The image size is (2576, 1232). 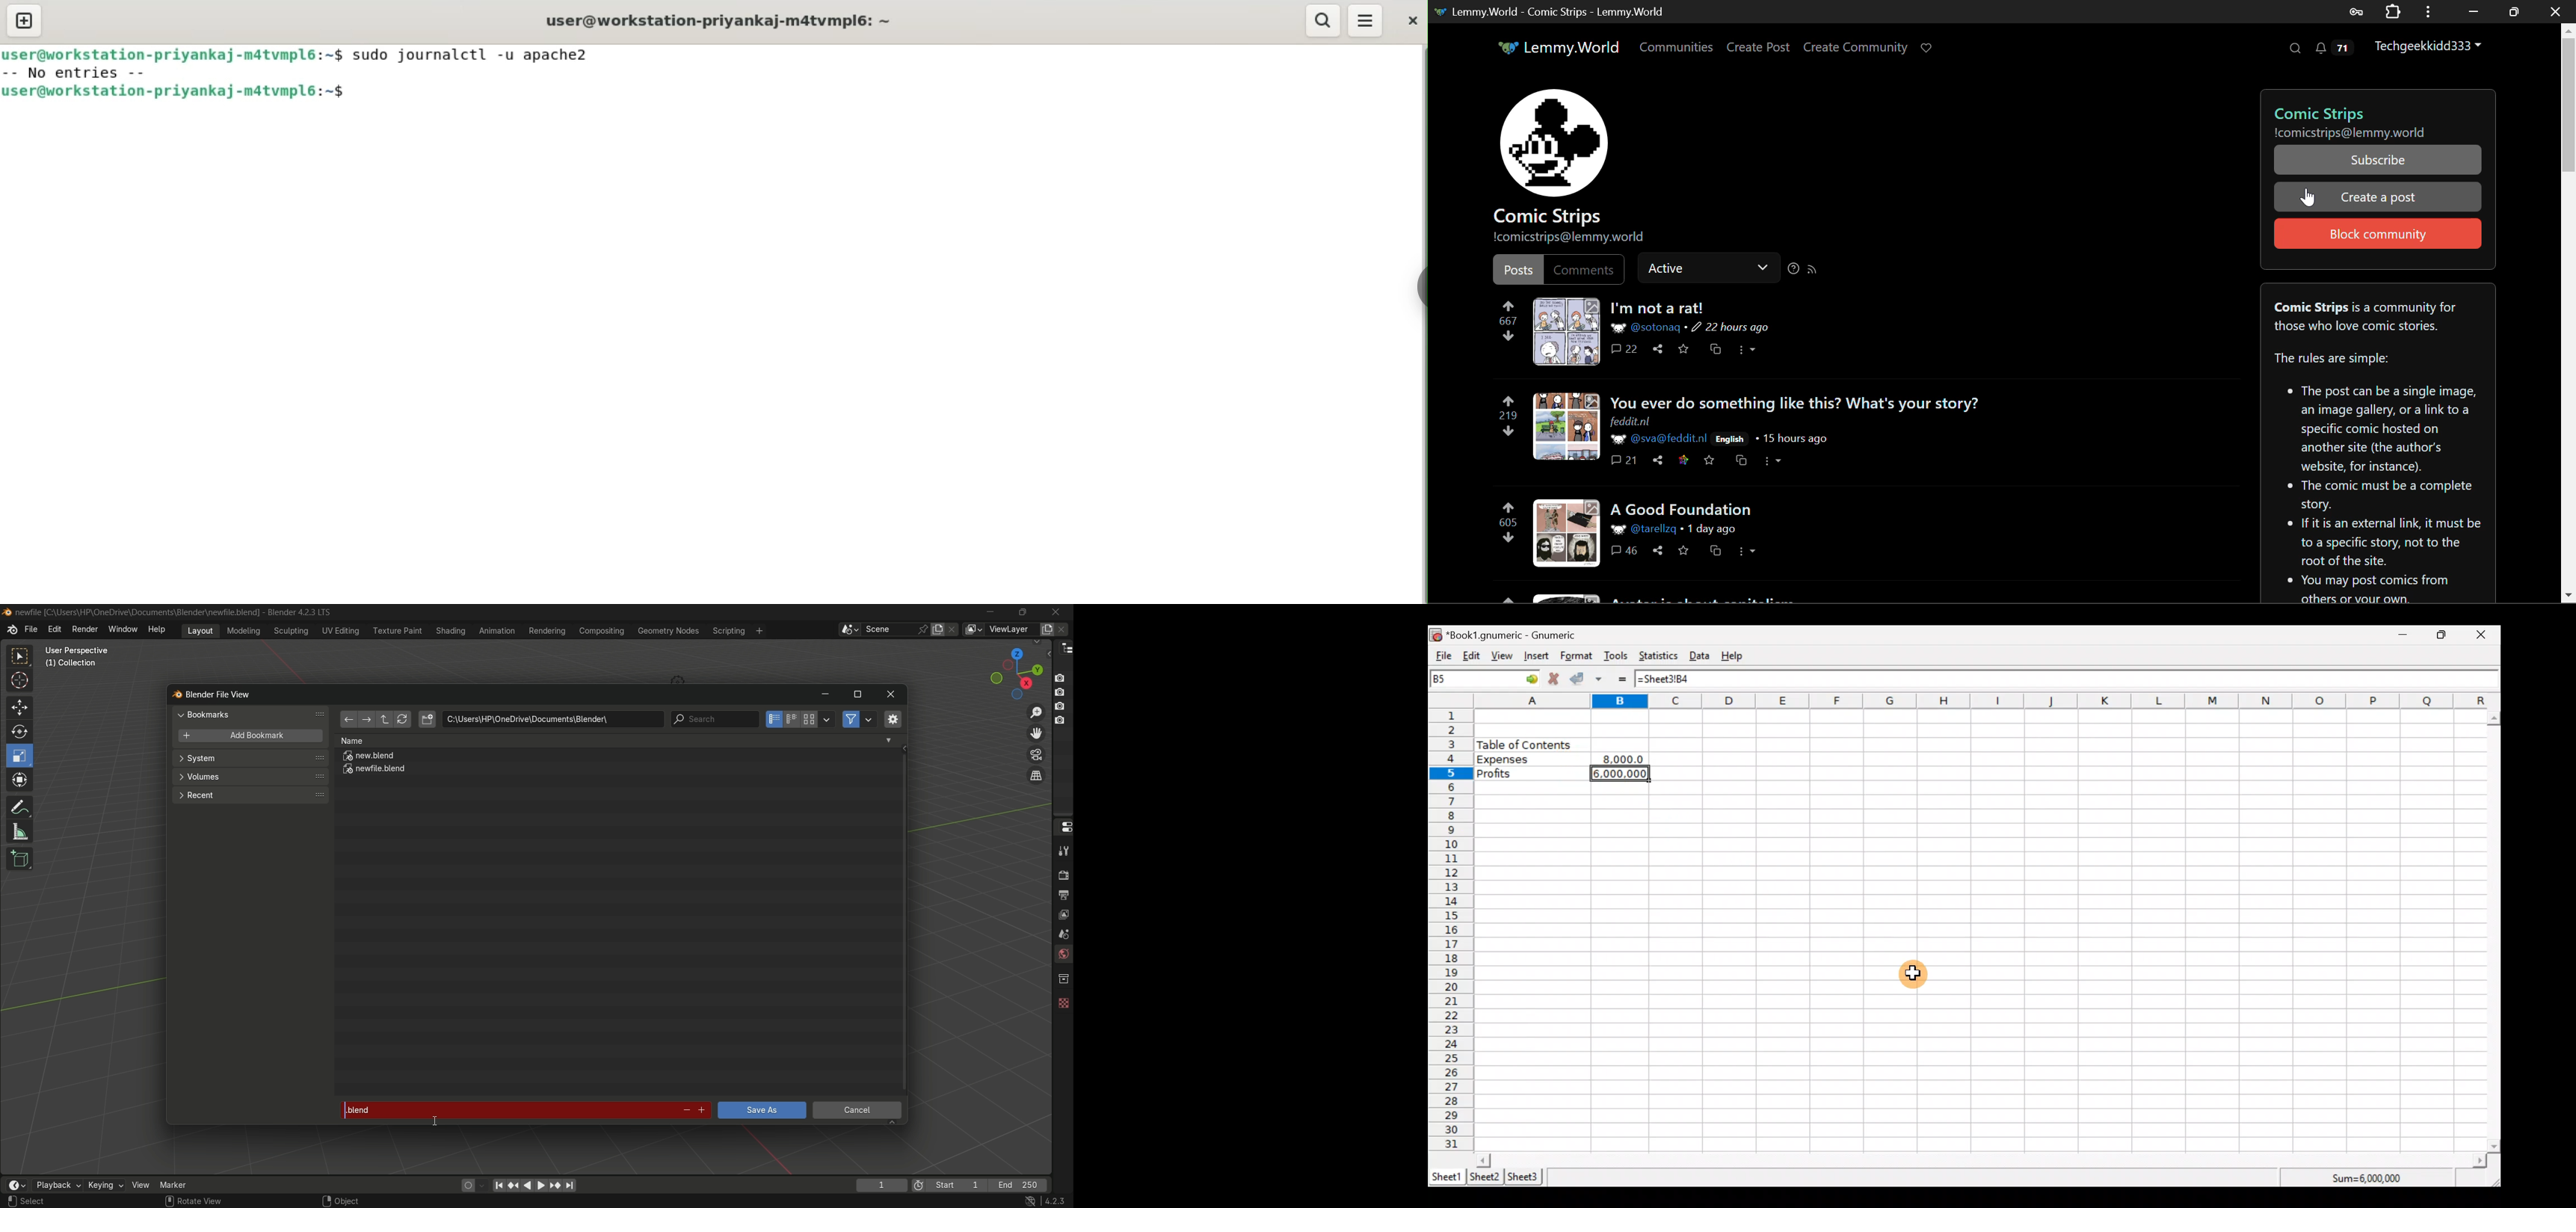 What do you see at coordinates (18, 860) in the screenshot?
I see `add cube` at bounding box center [18, 860].